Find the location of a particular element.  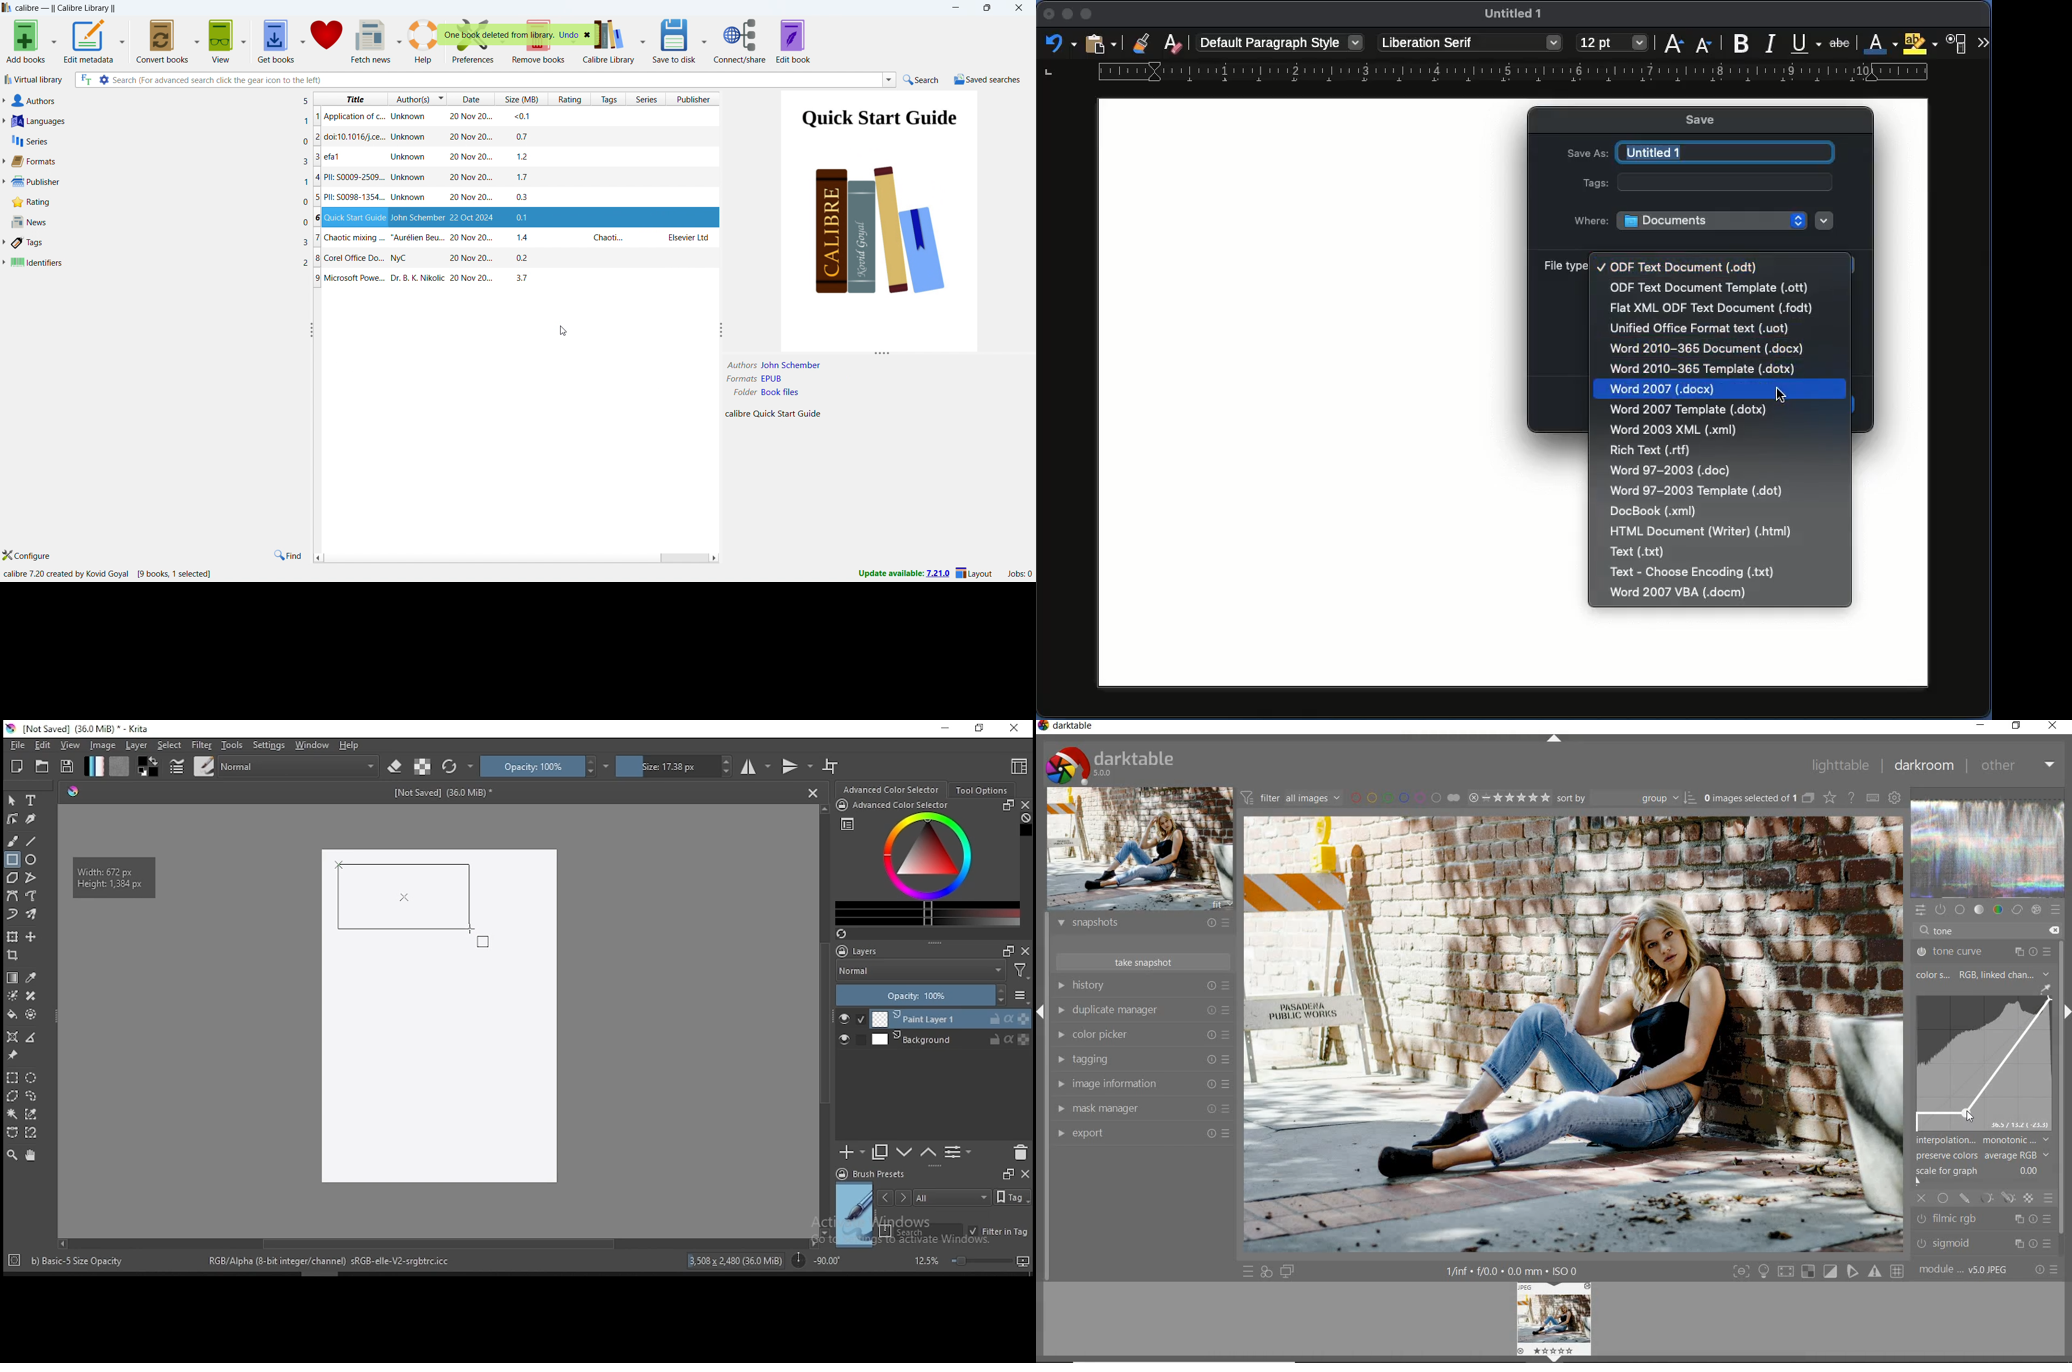

multibrush tool is located at coordinates (32, 916).